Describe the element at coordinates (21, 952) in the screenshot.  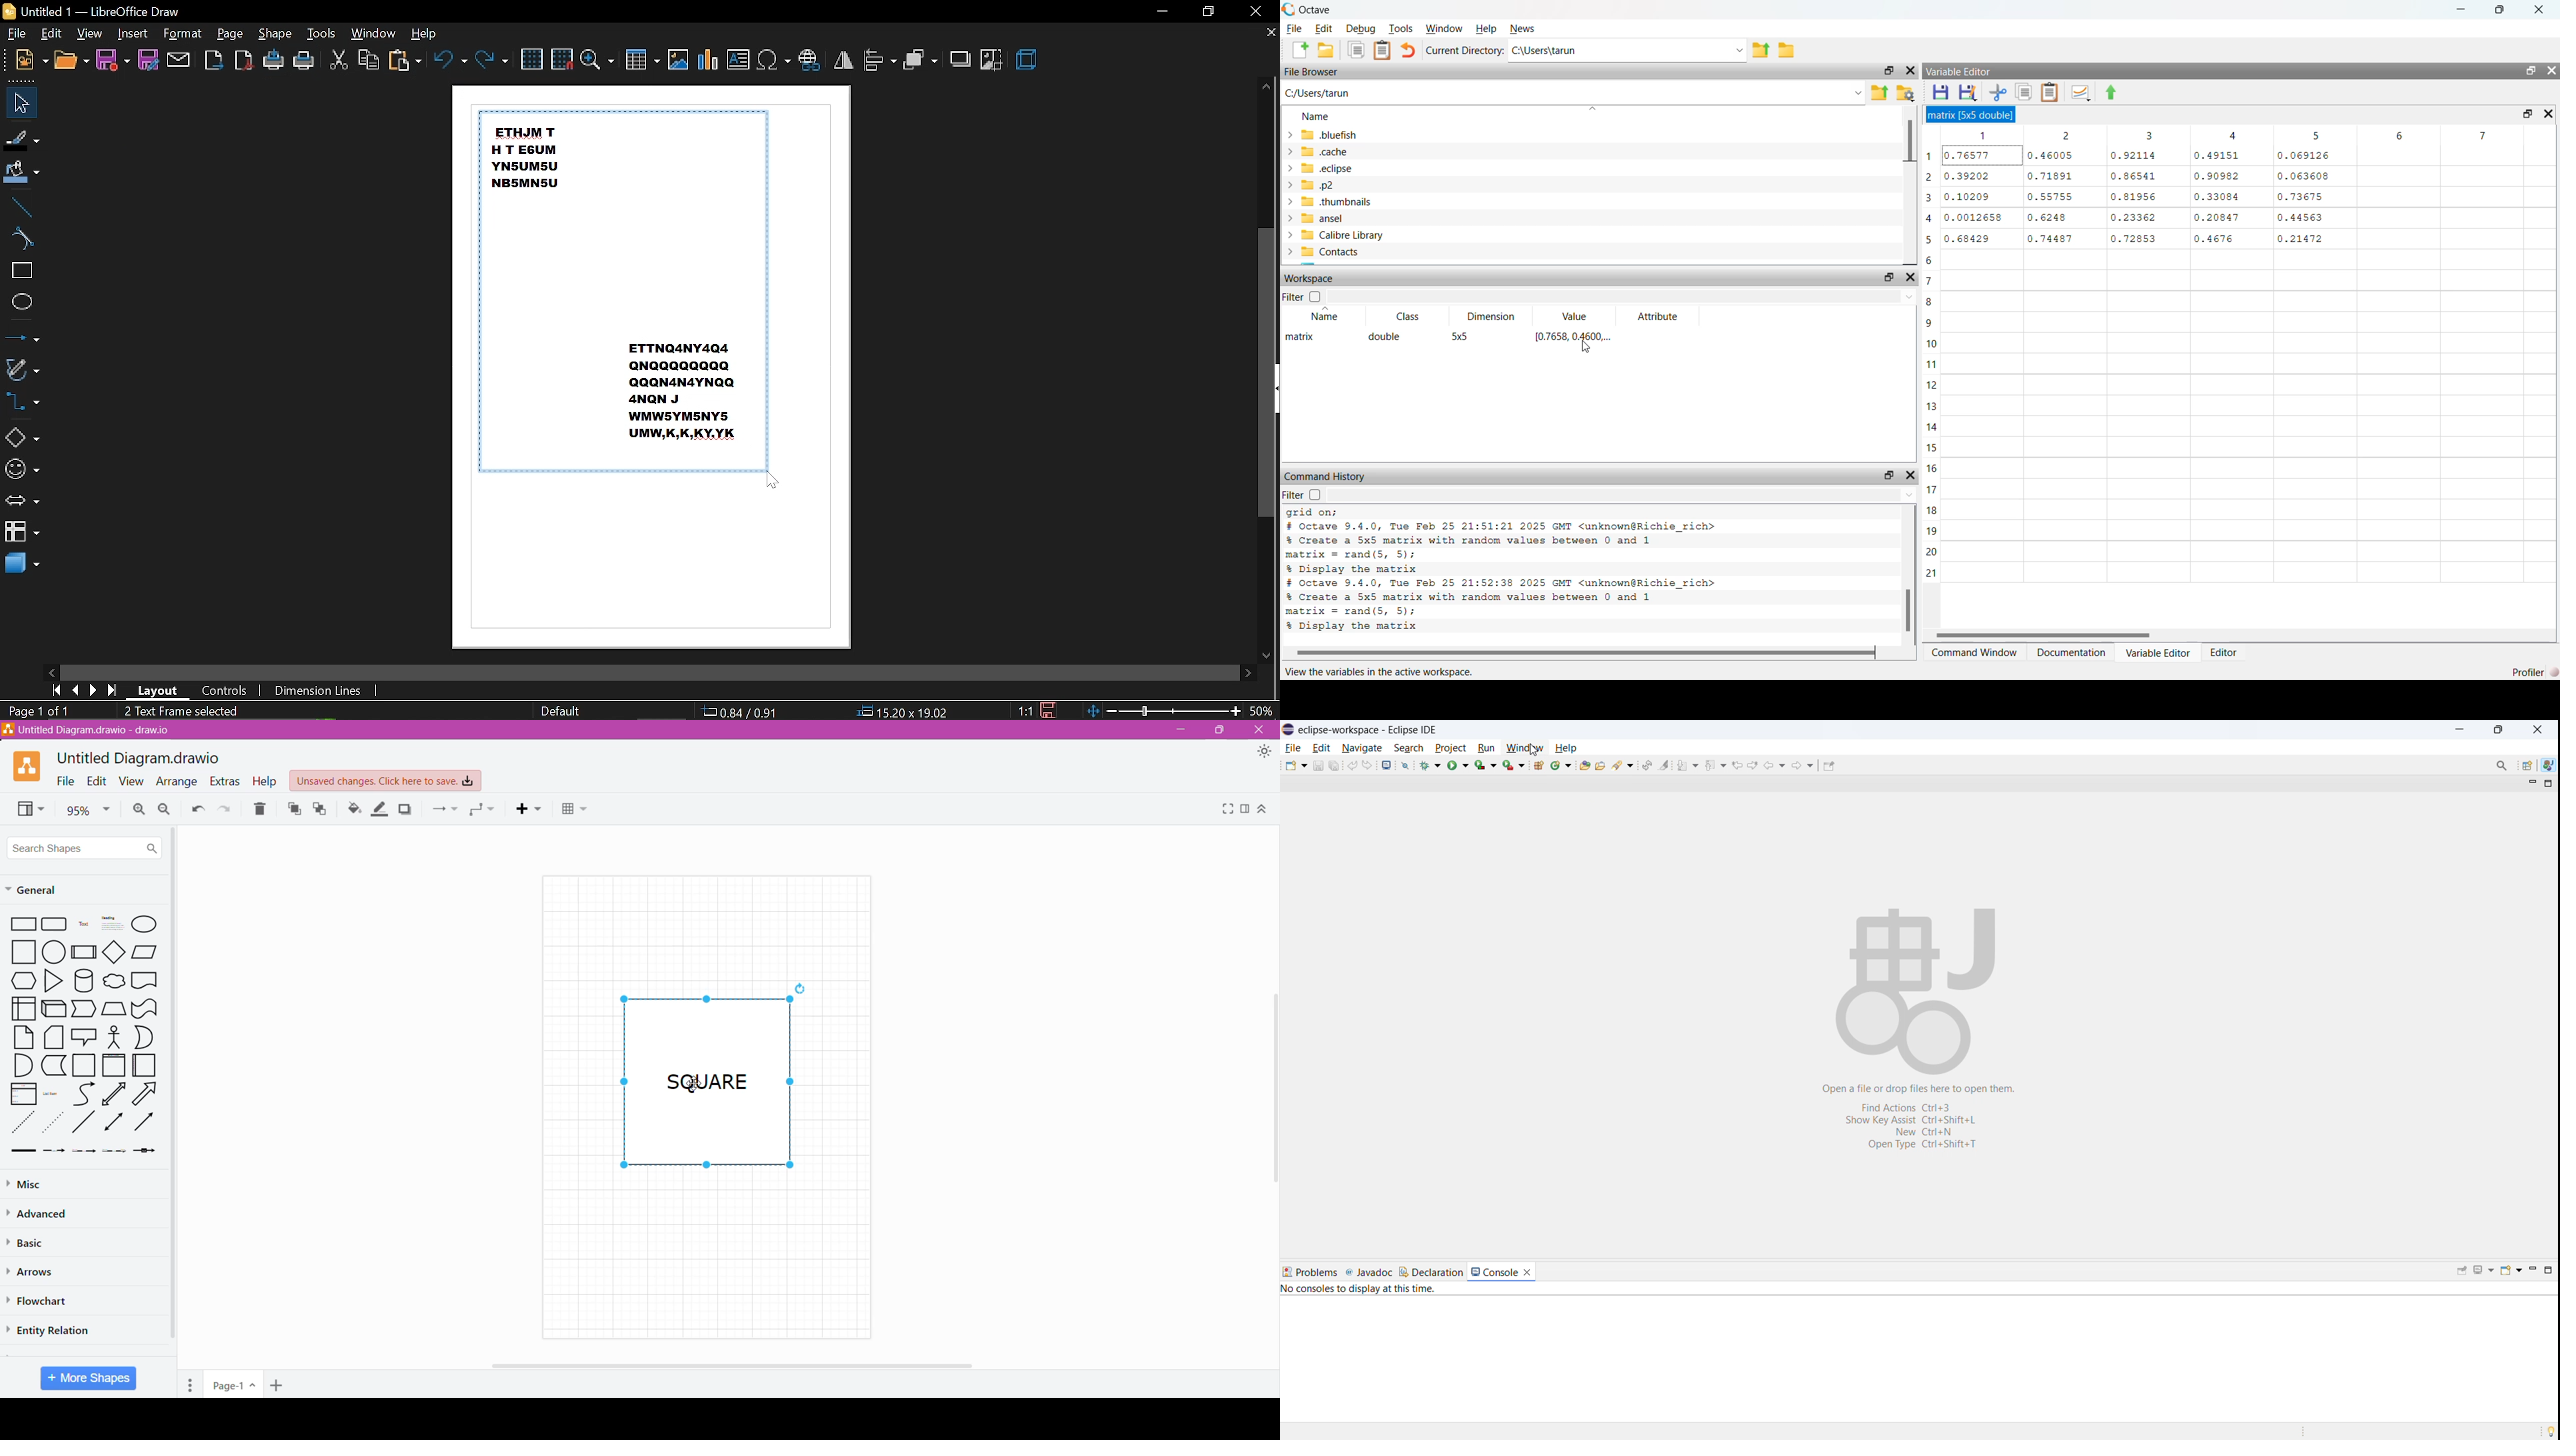
I see `square` at that location.